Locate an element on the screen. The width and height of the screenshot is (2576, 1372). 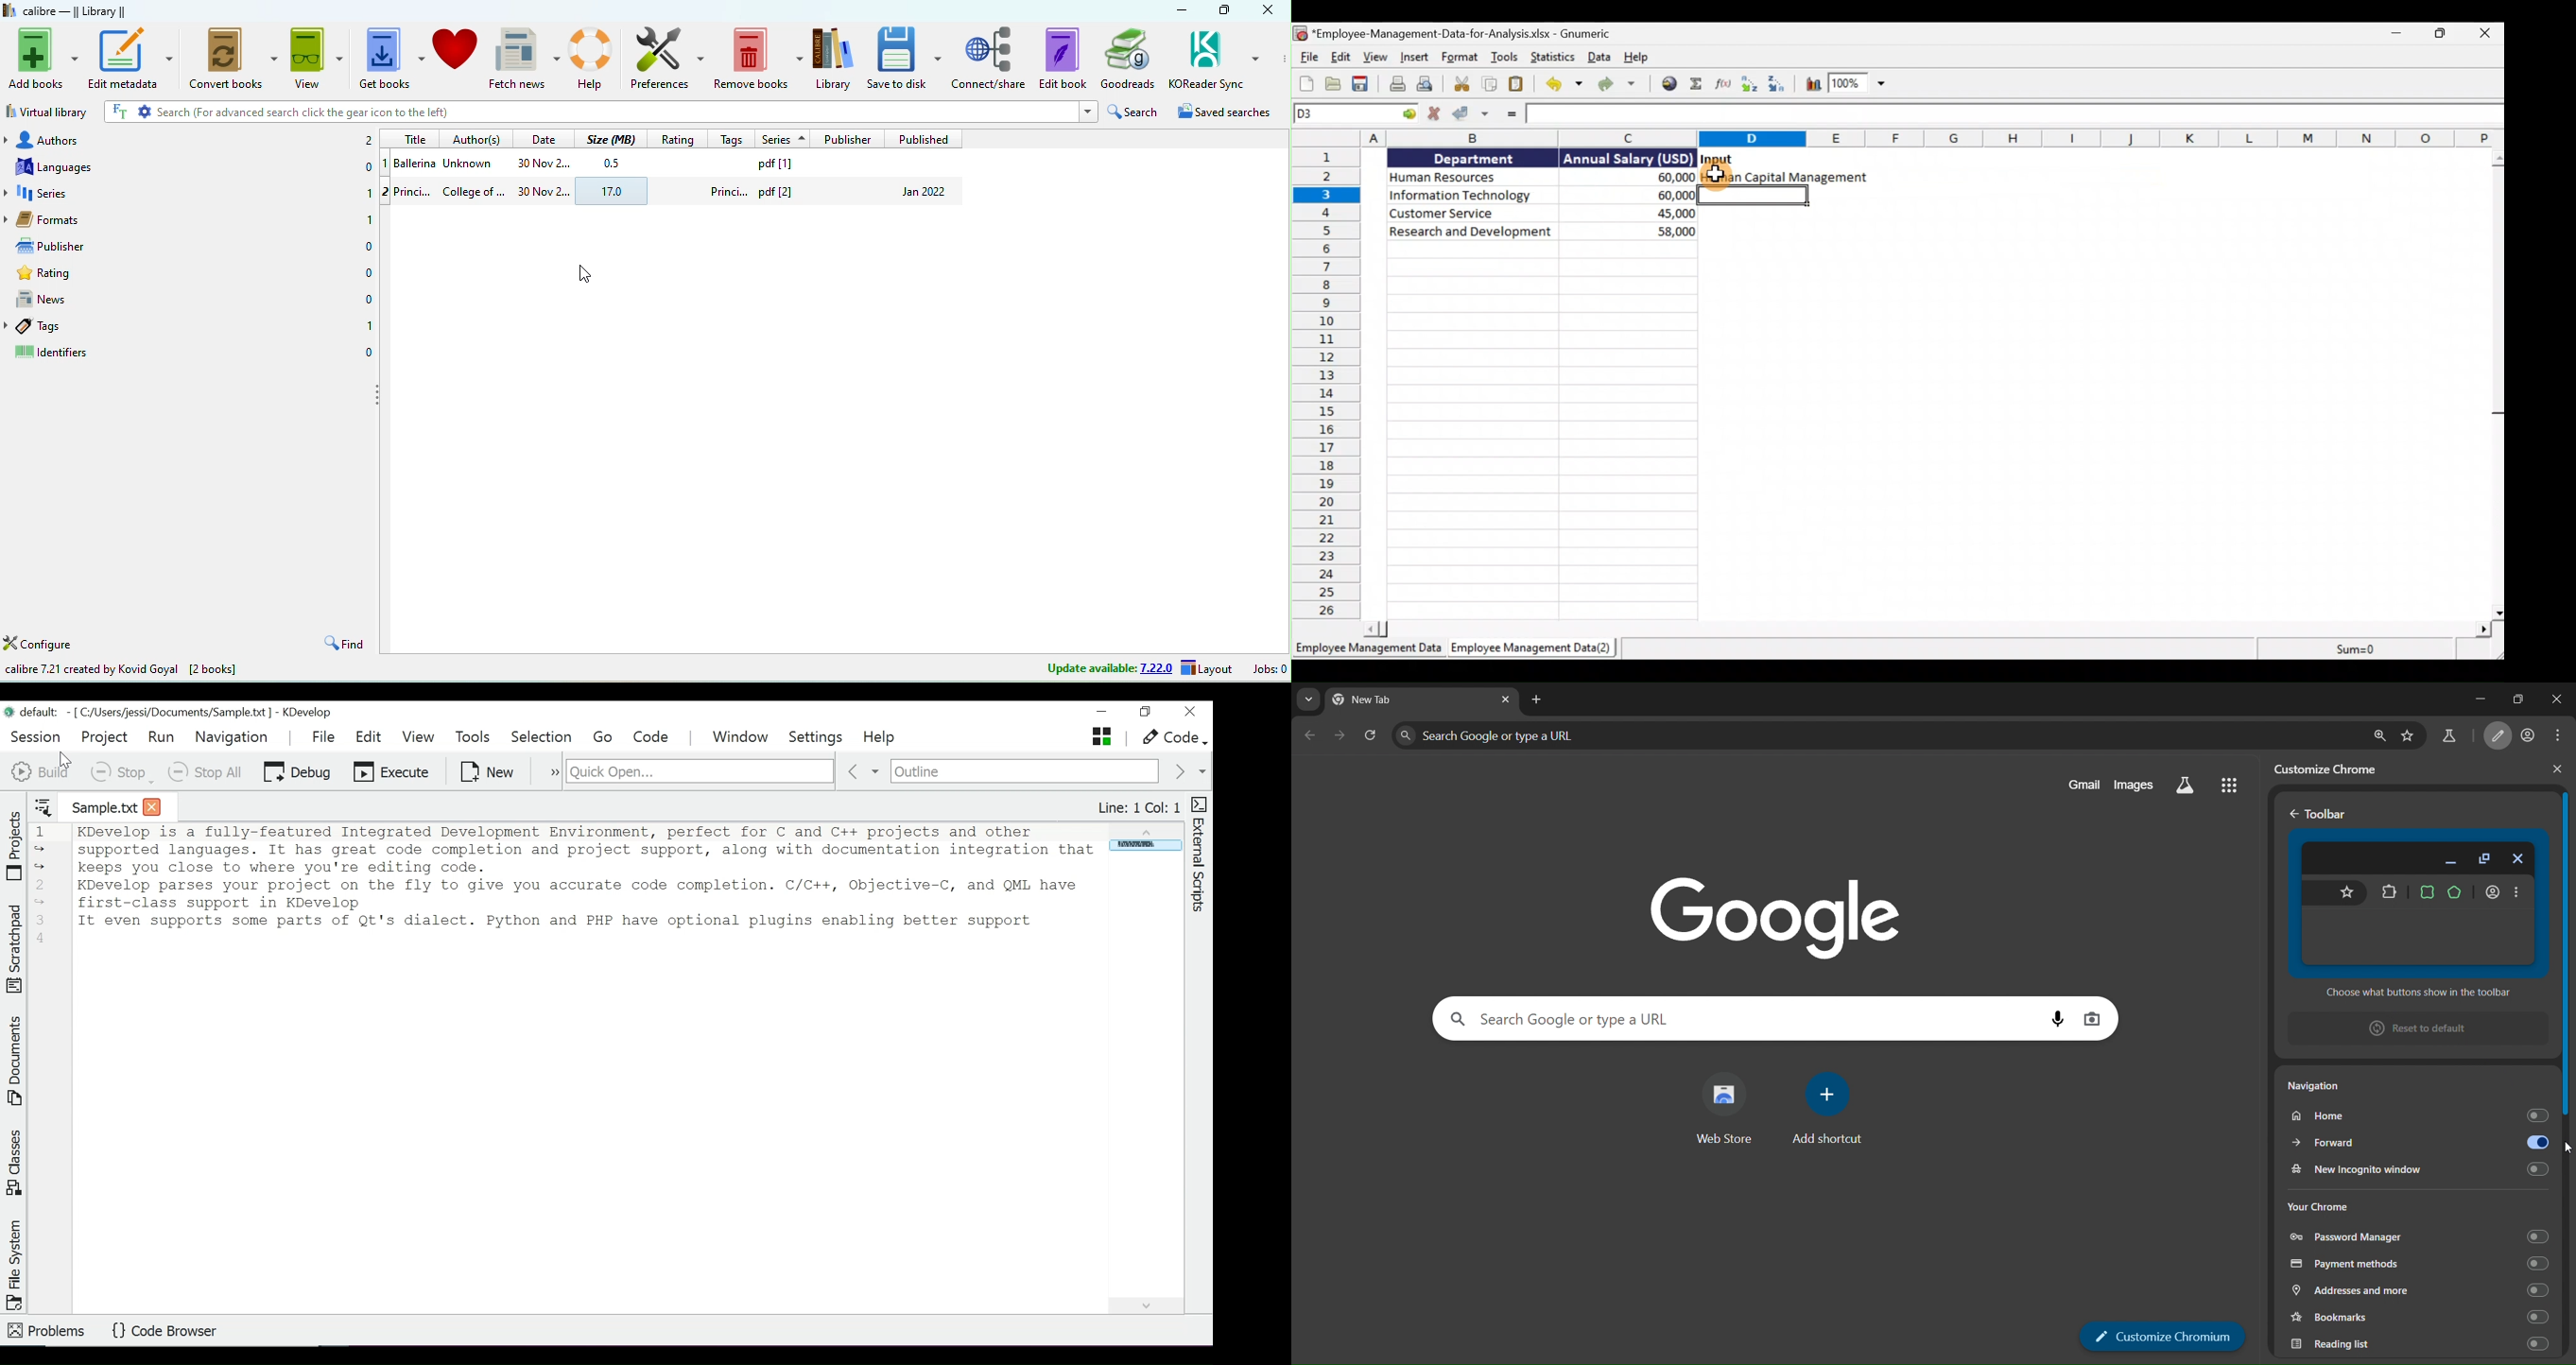
authors is located at coordinates (76, 138).